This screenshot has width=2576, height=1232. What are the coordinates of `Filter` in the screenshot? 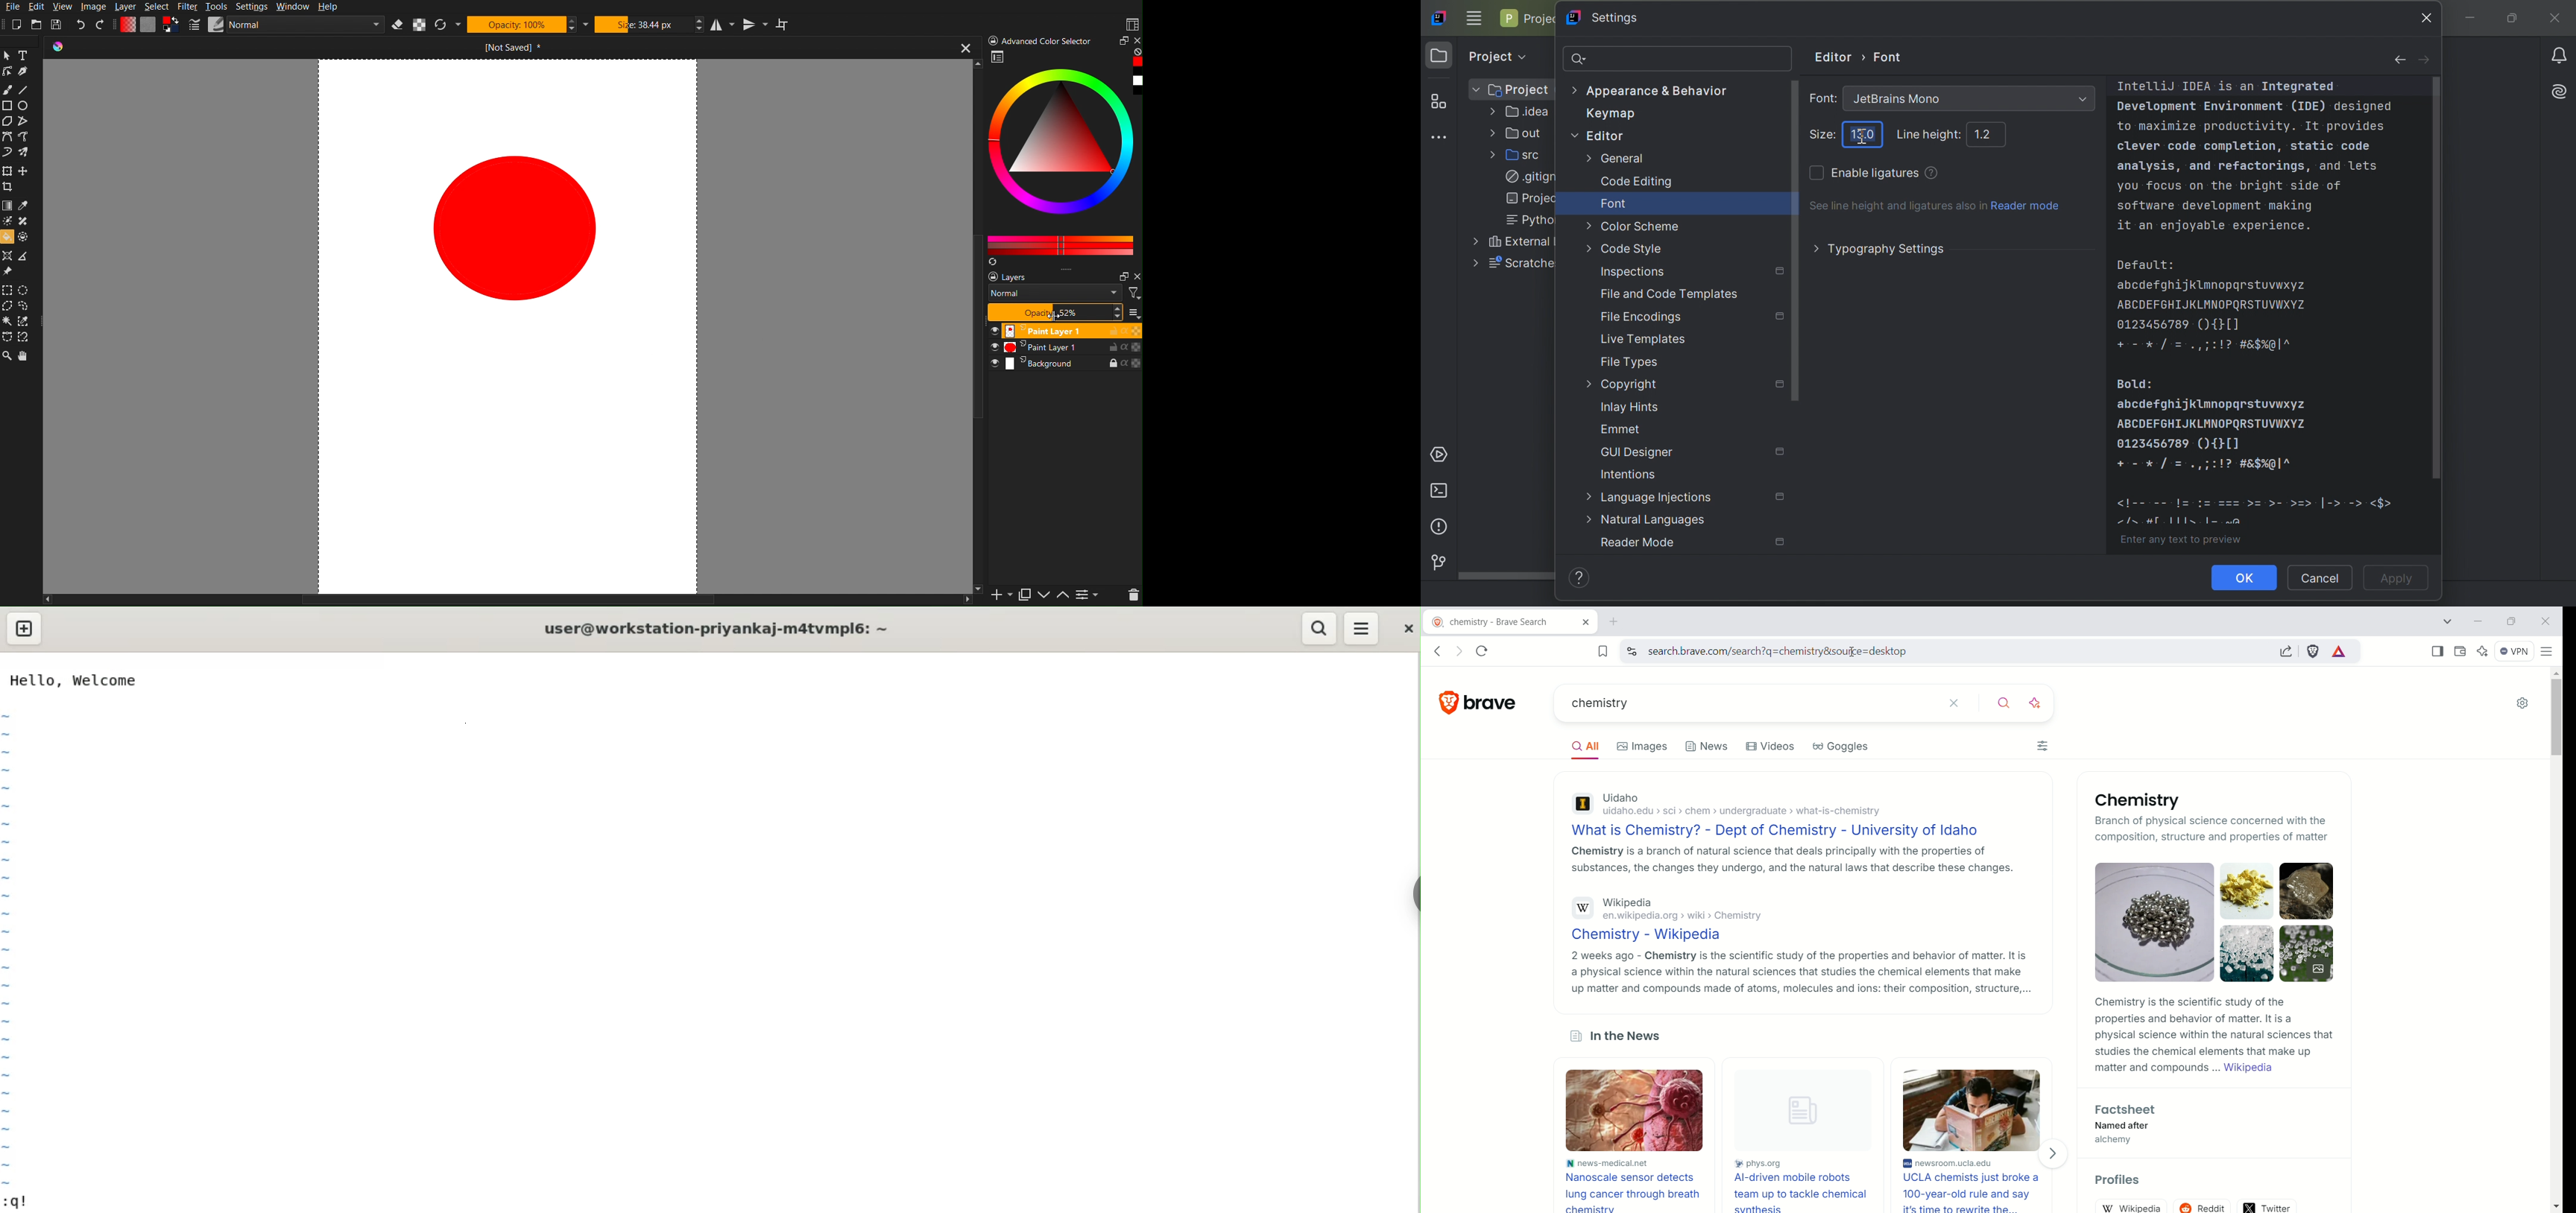 It's located at (187, 8).